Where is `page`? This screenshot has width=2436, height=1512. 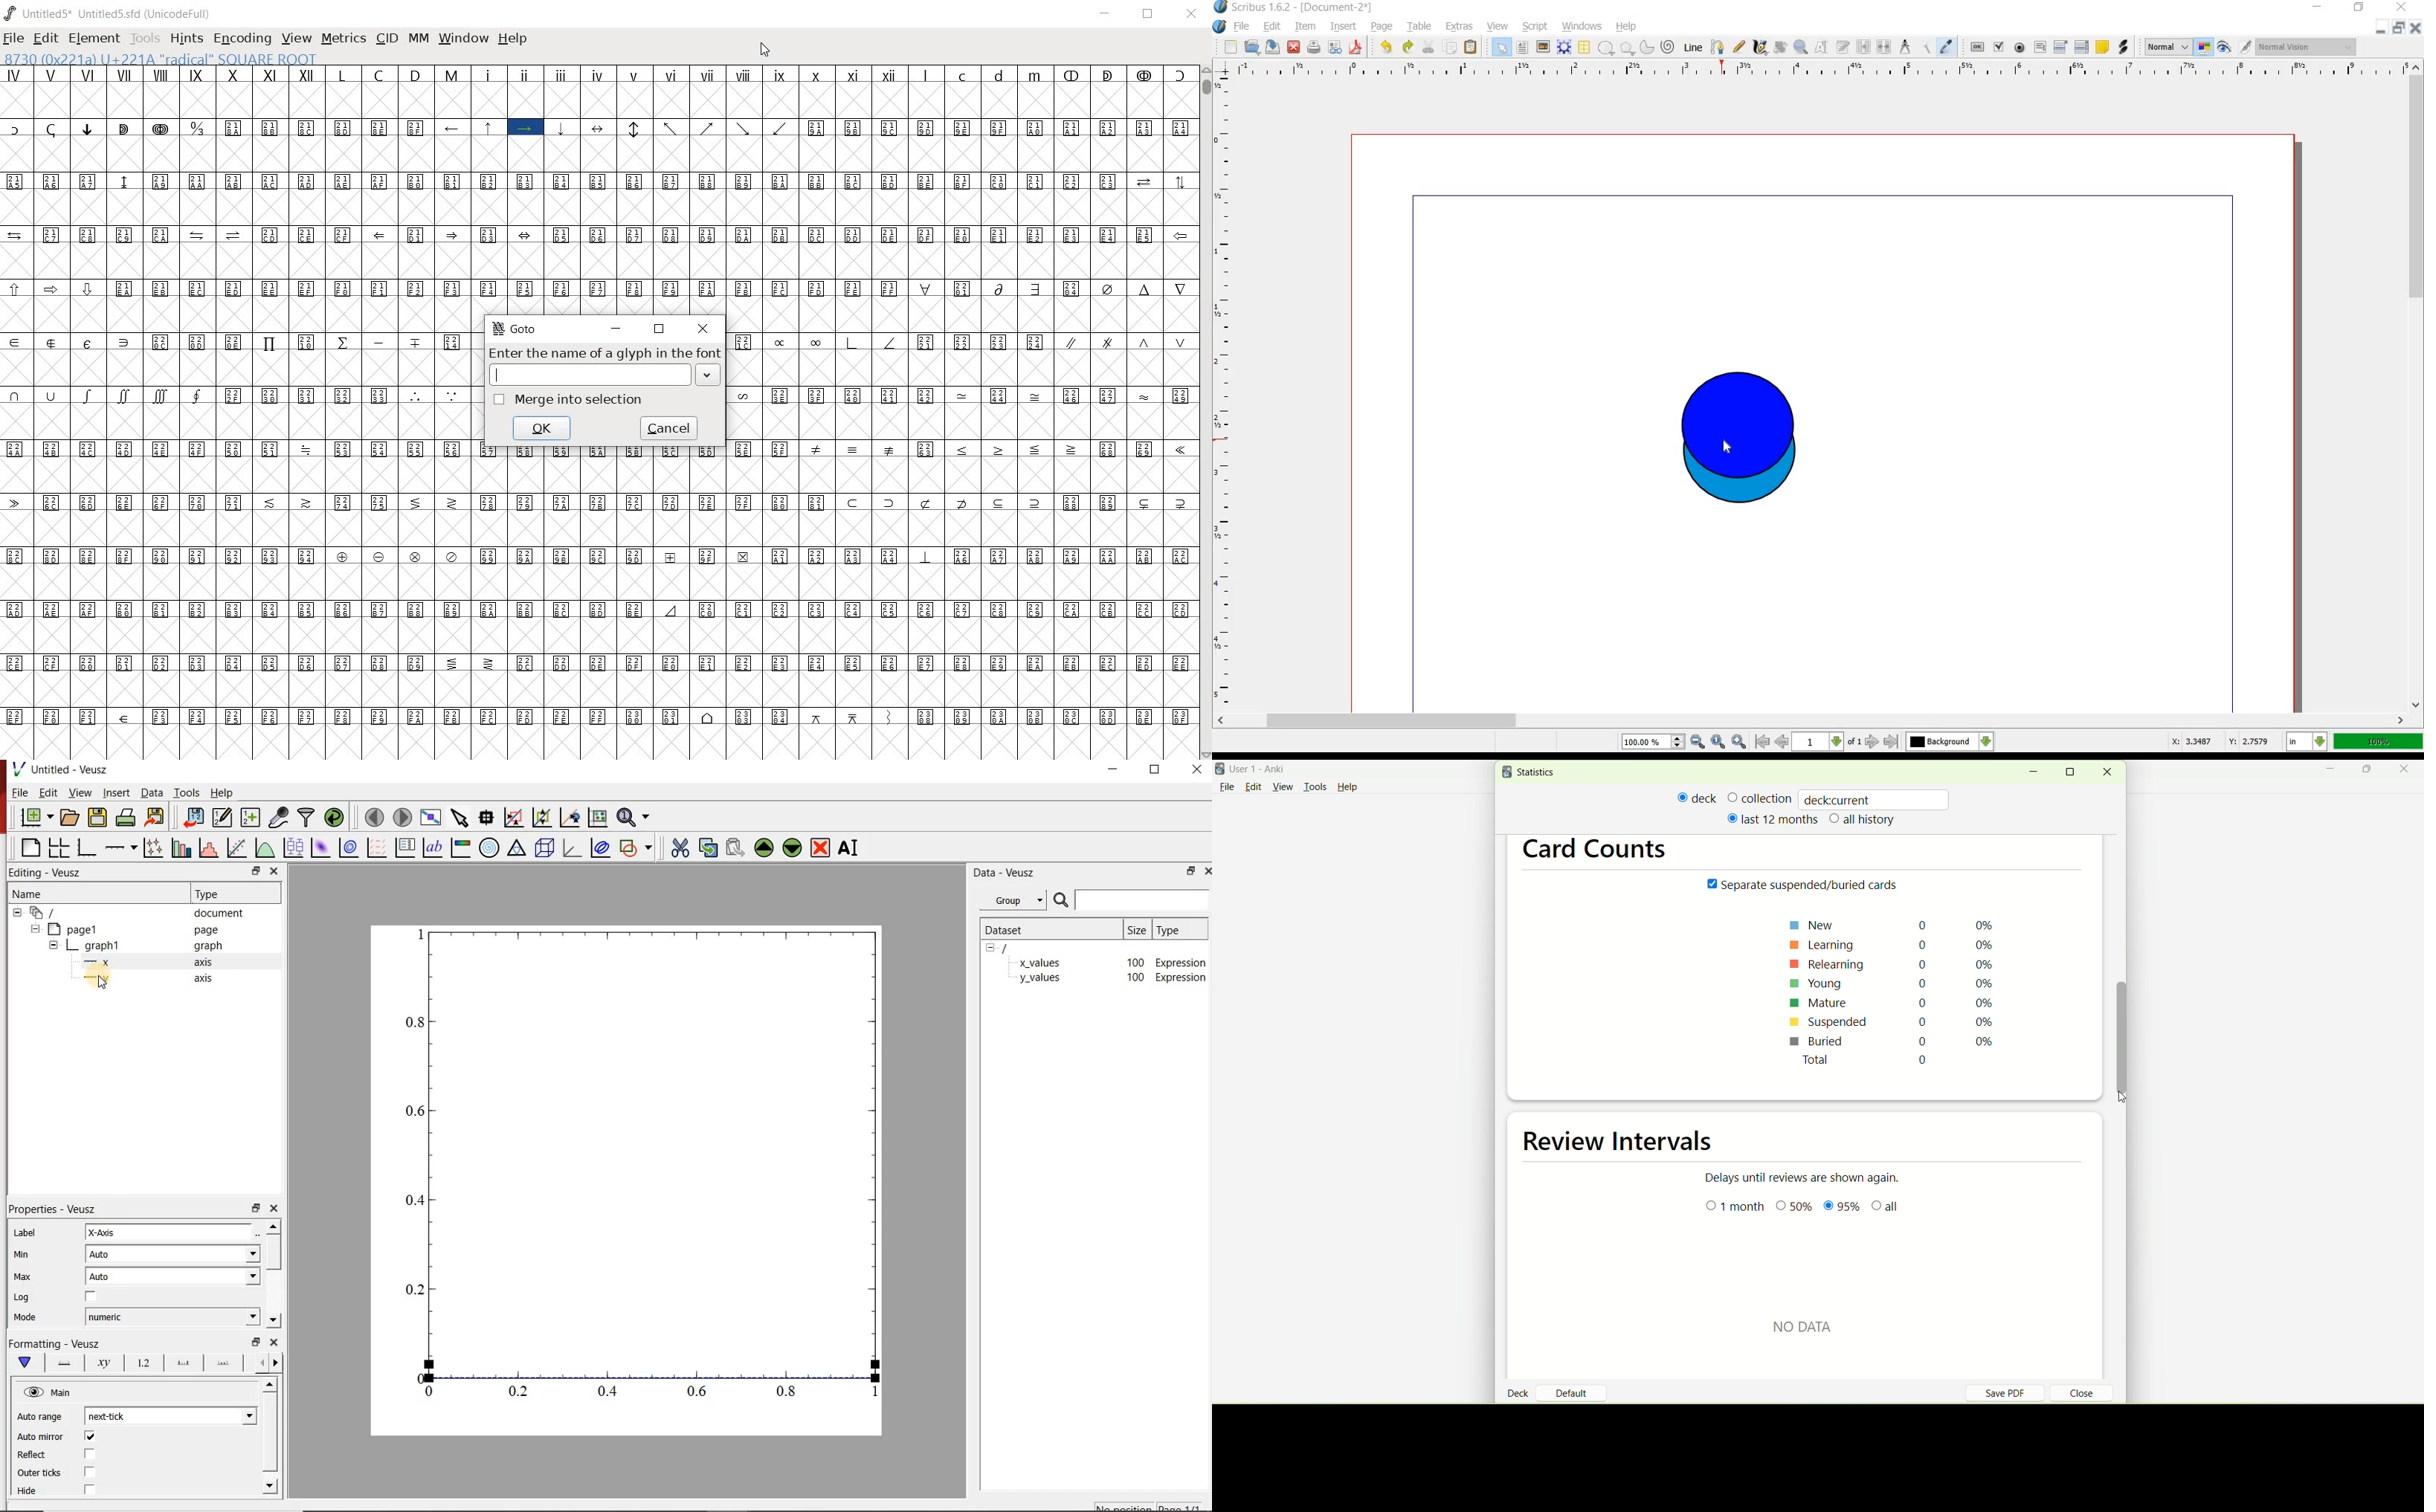
page is located at coordinates (205, 928).